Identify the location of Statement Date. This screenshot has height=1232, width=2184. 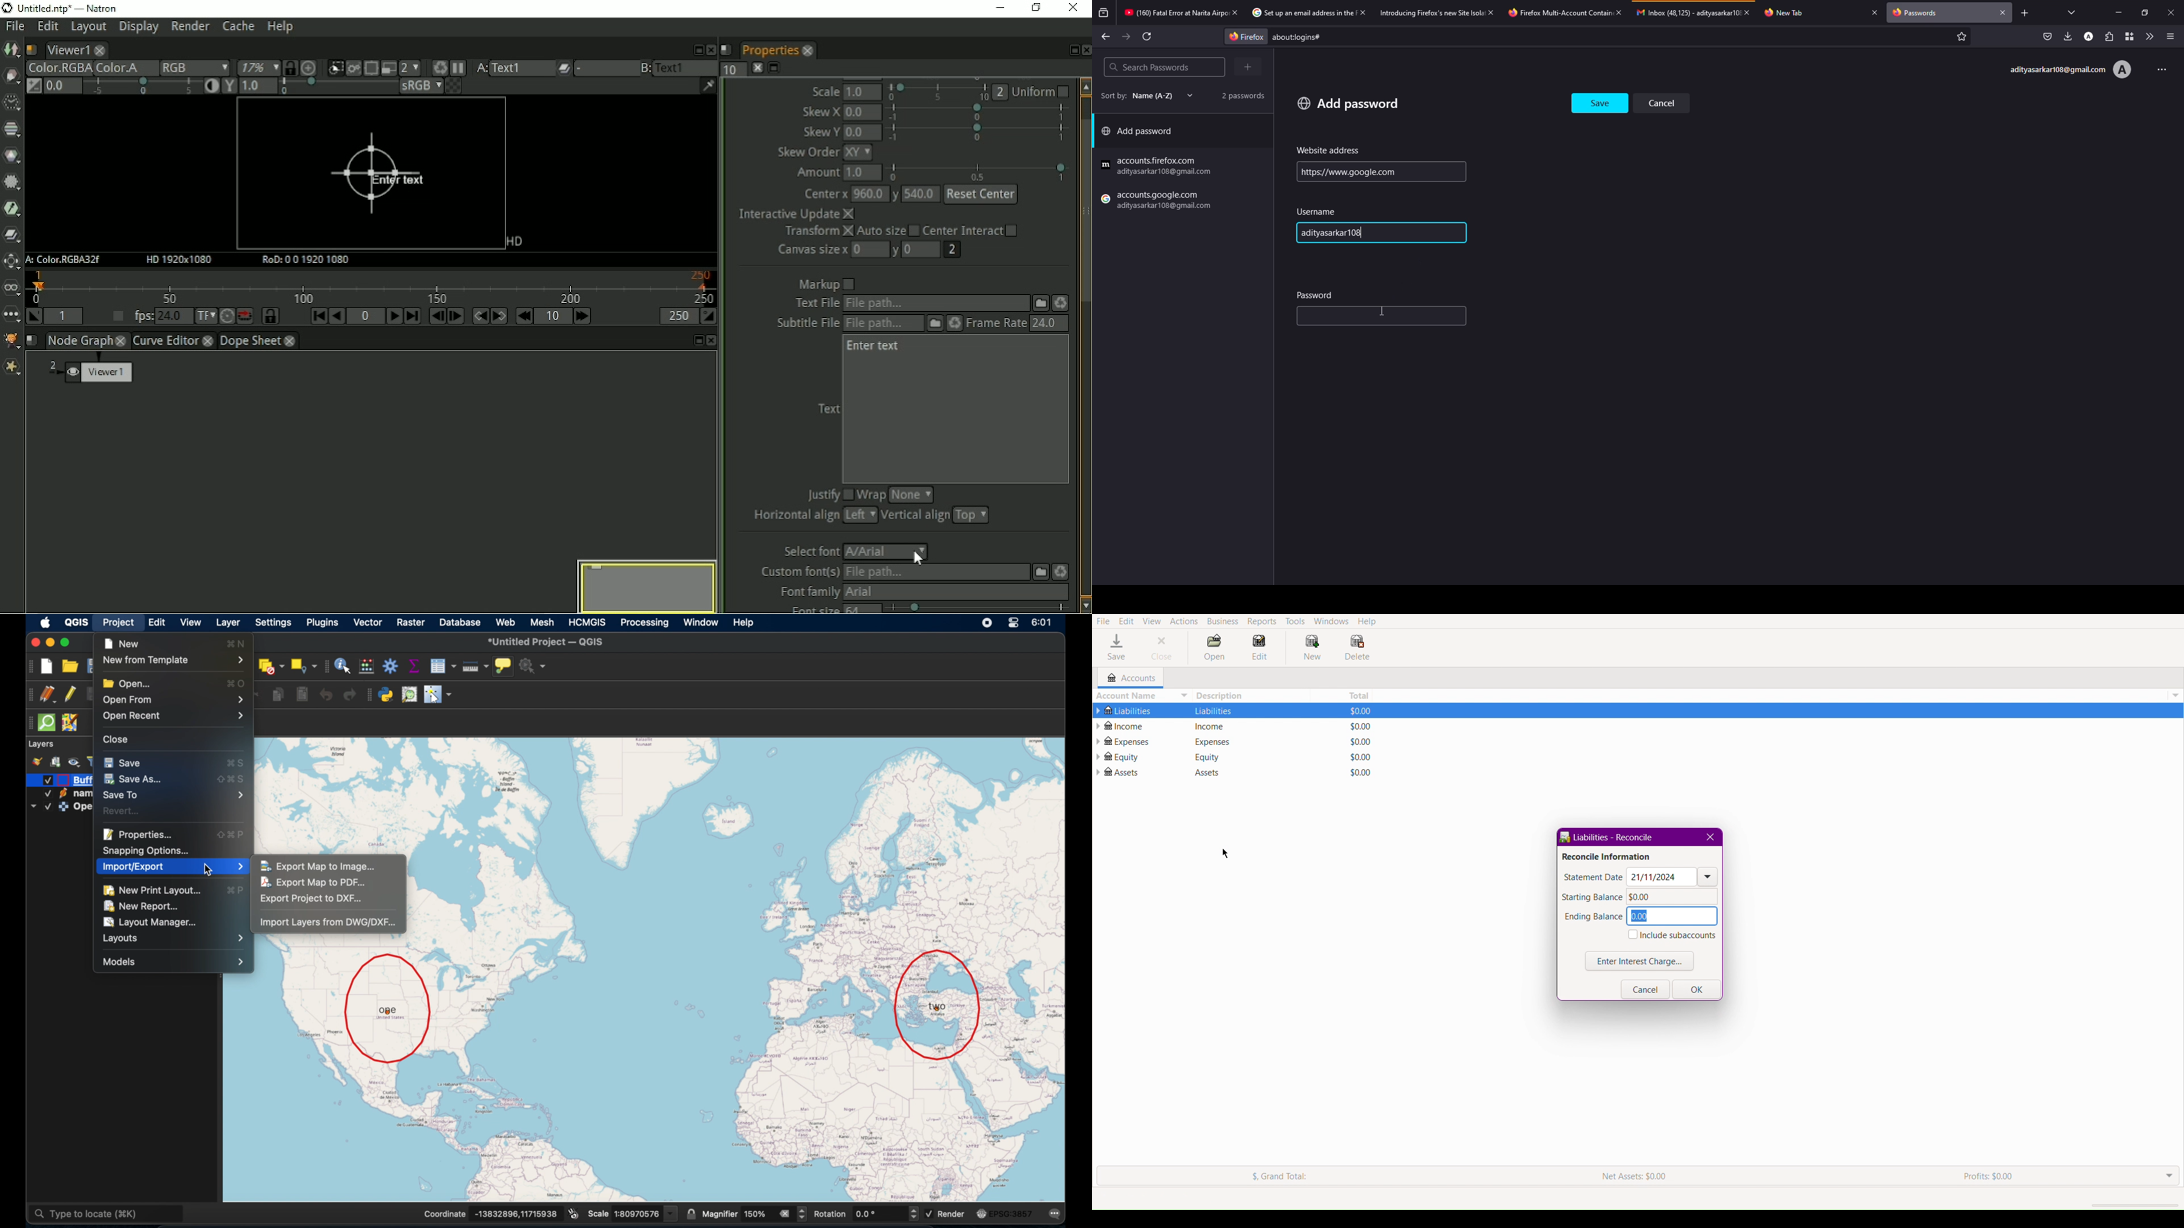
(1594, 877).